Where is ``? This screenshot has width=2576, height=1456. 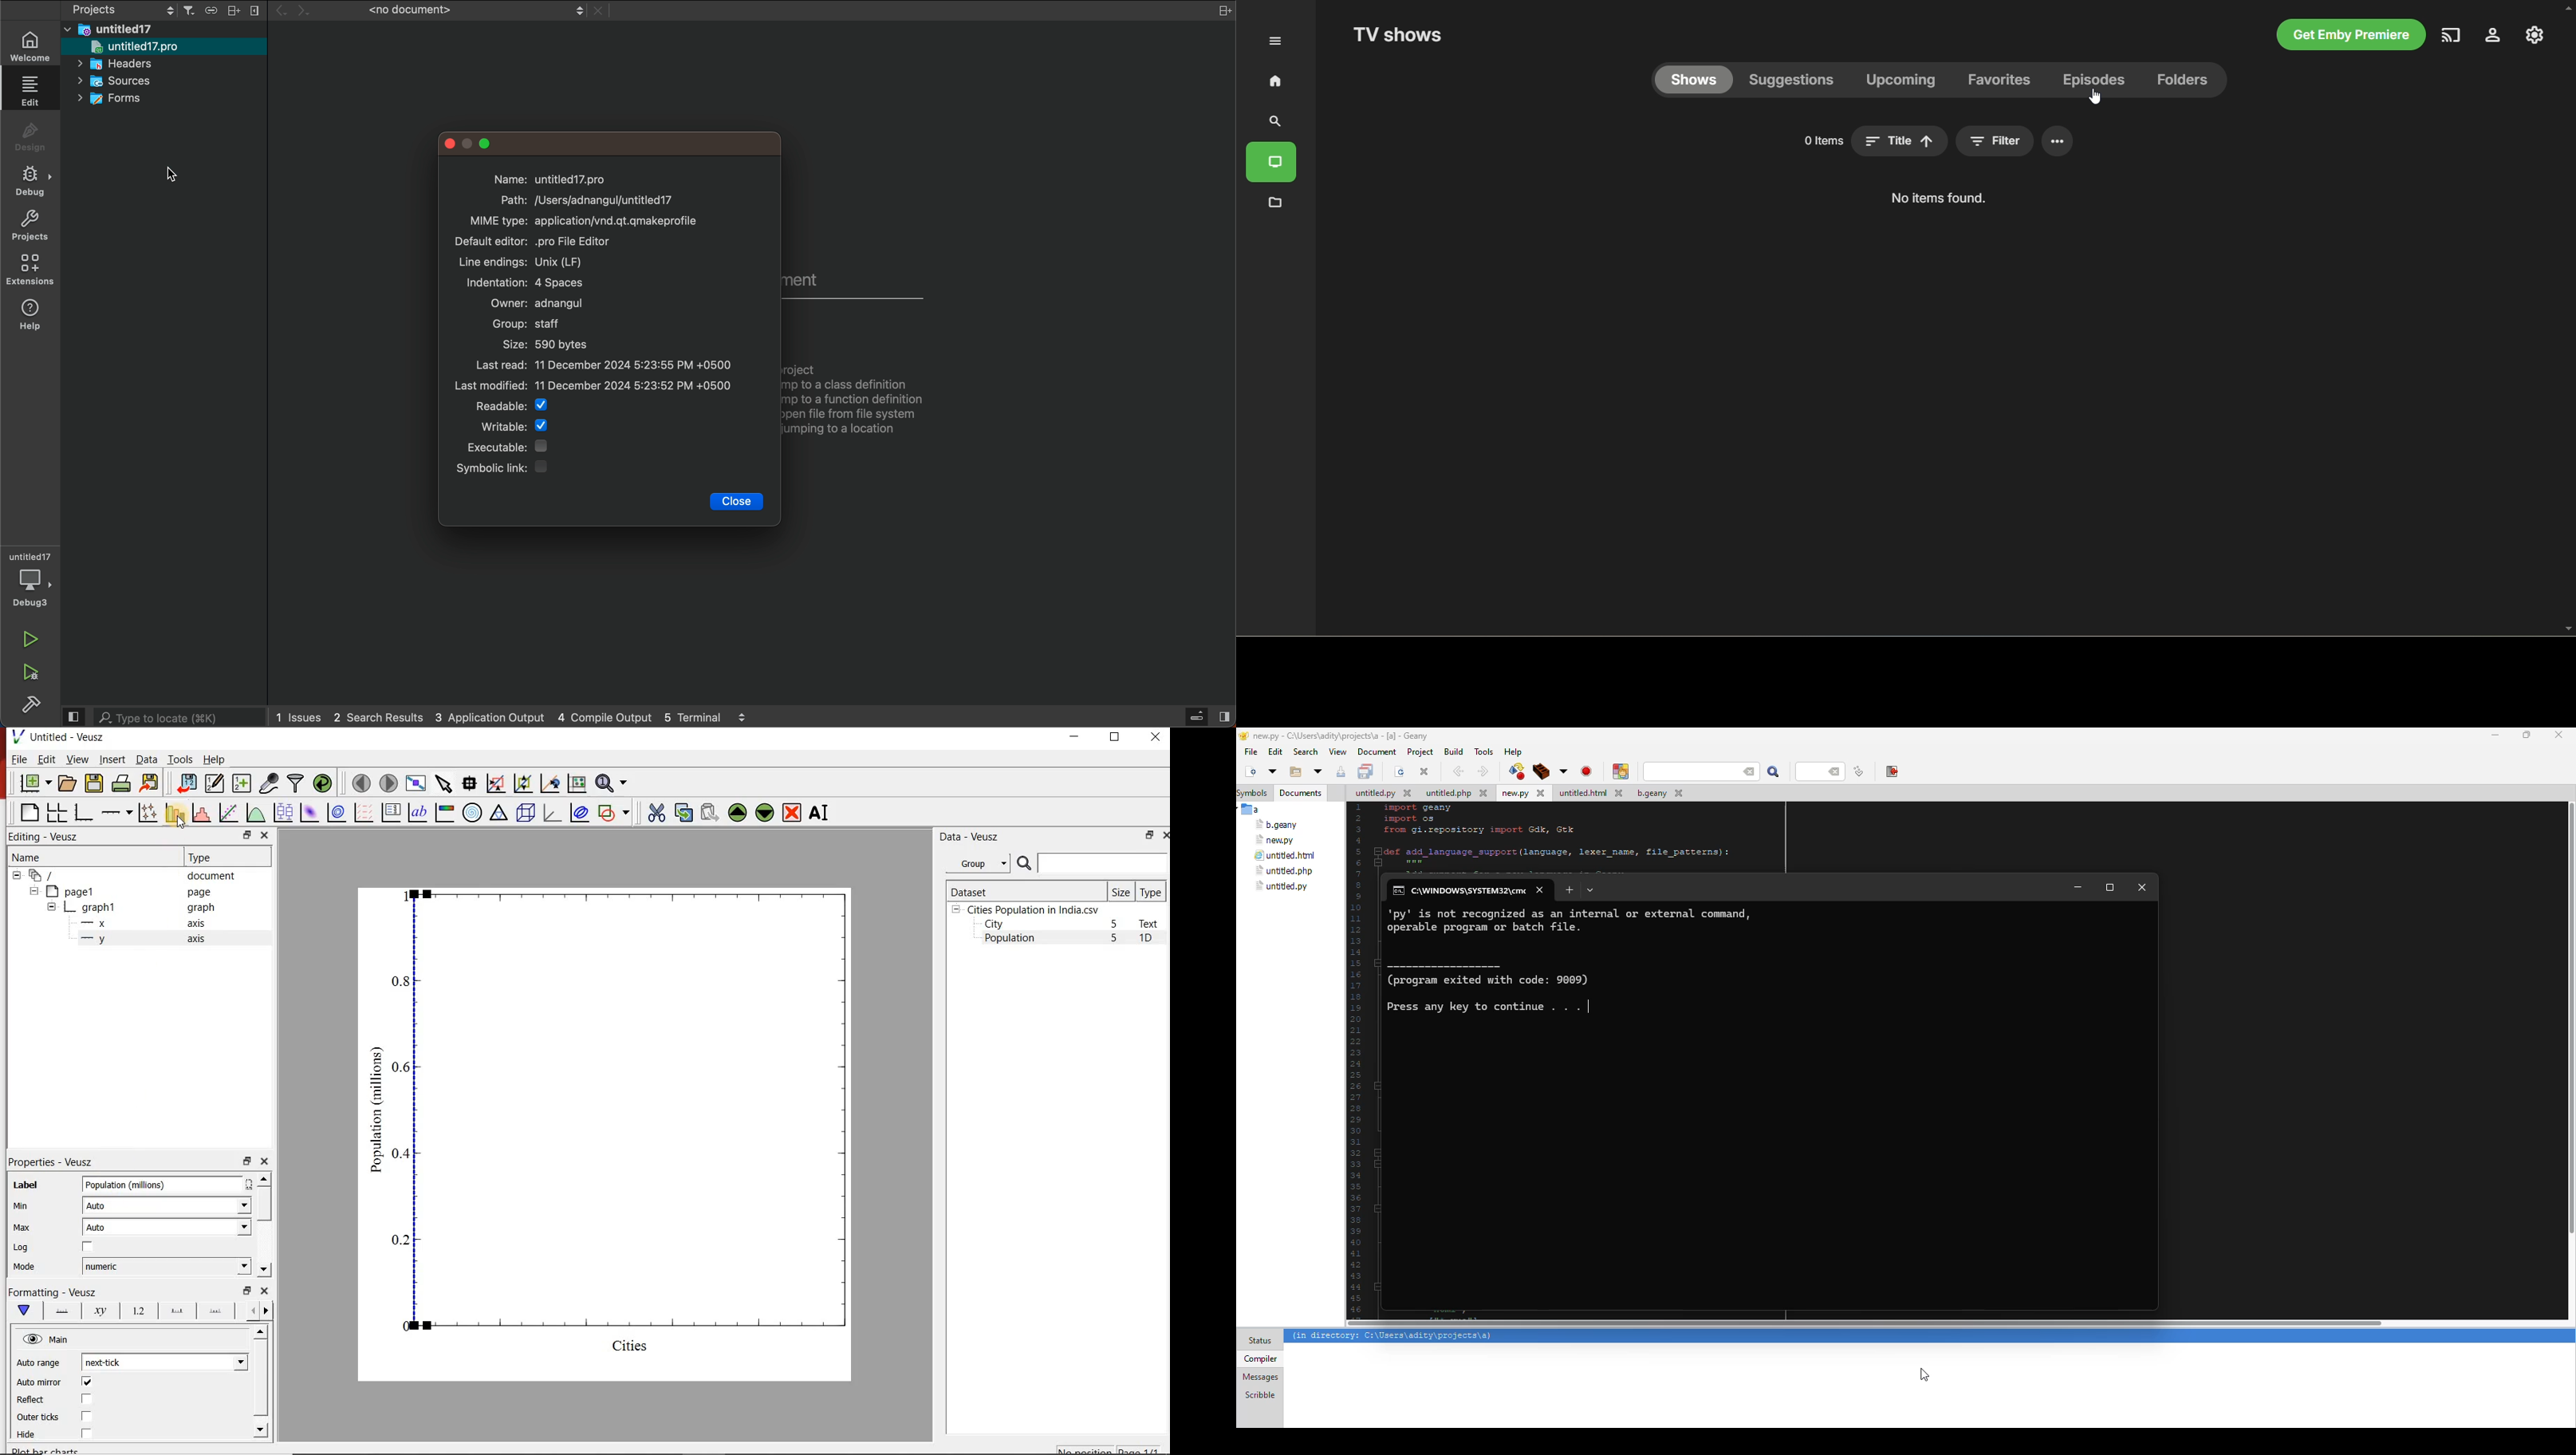
 is located at coordinates (232, 10).